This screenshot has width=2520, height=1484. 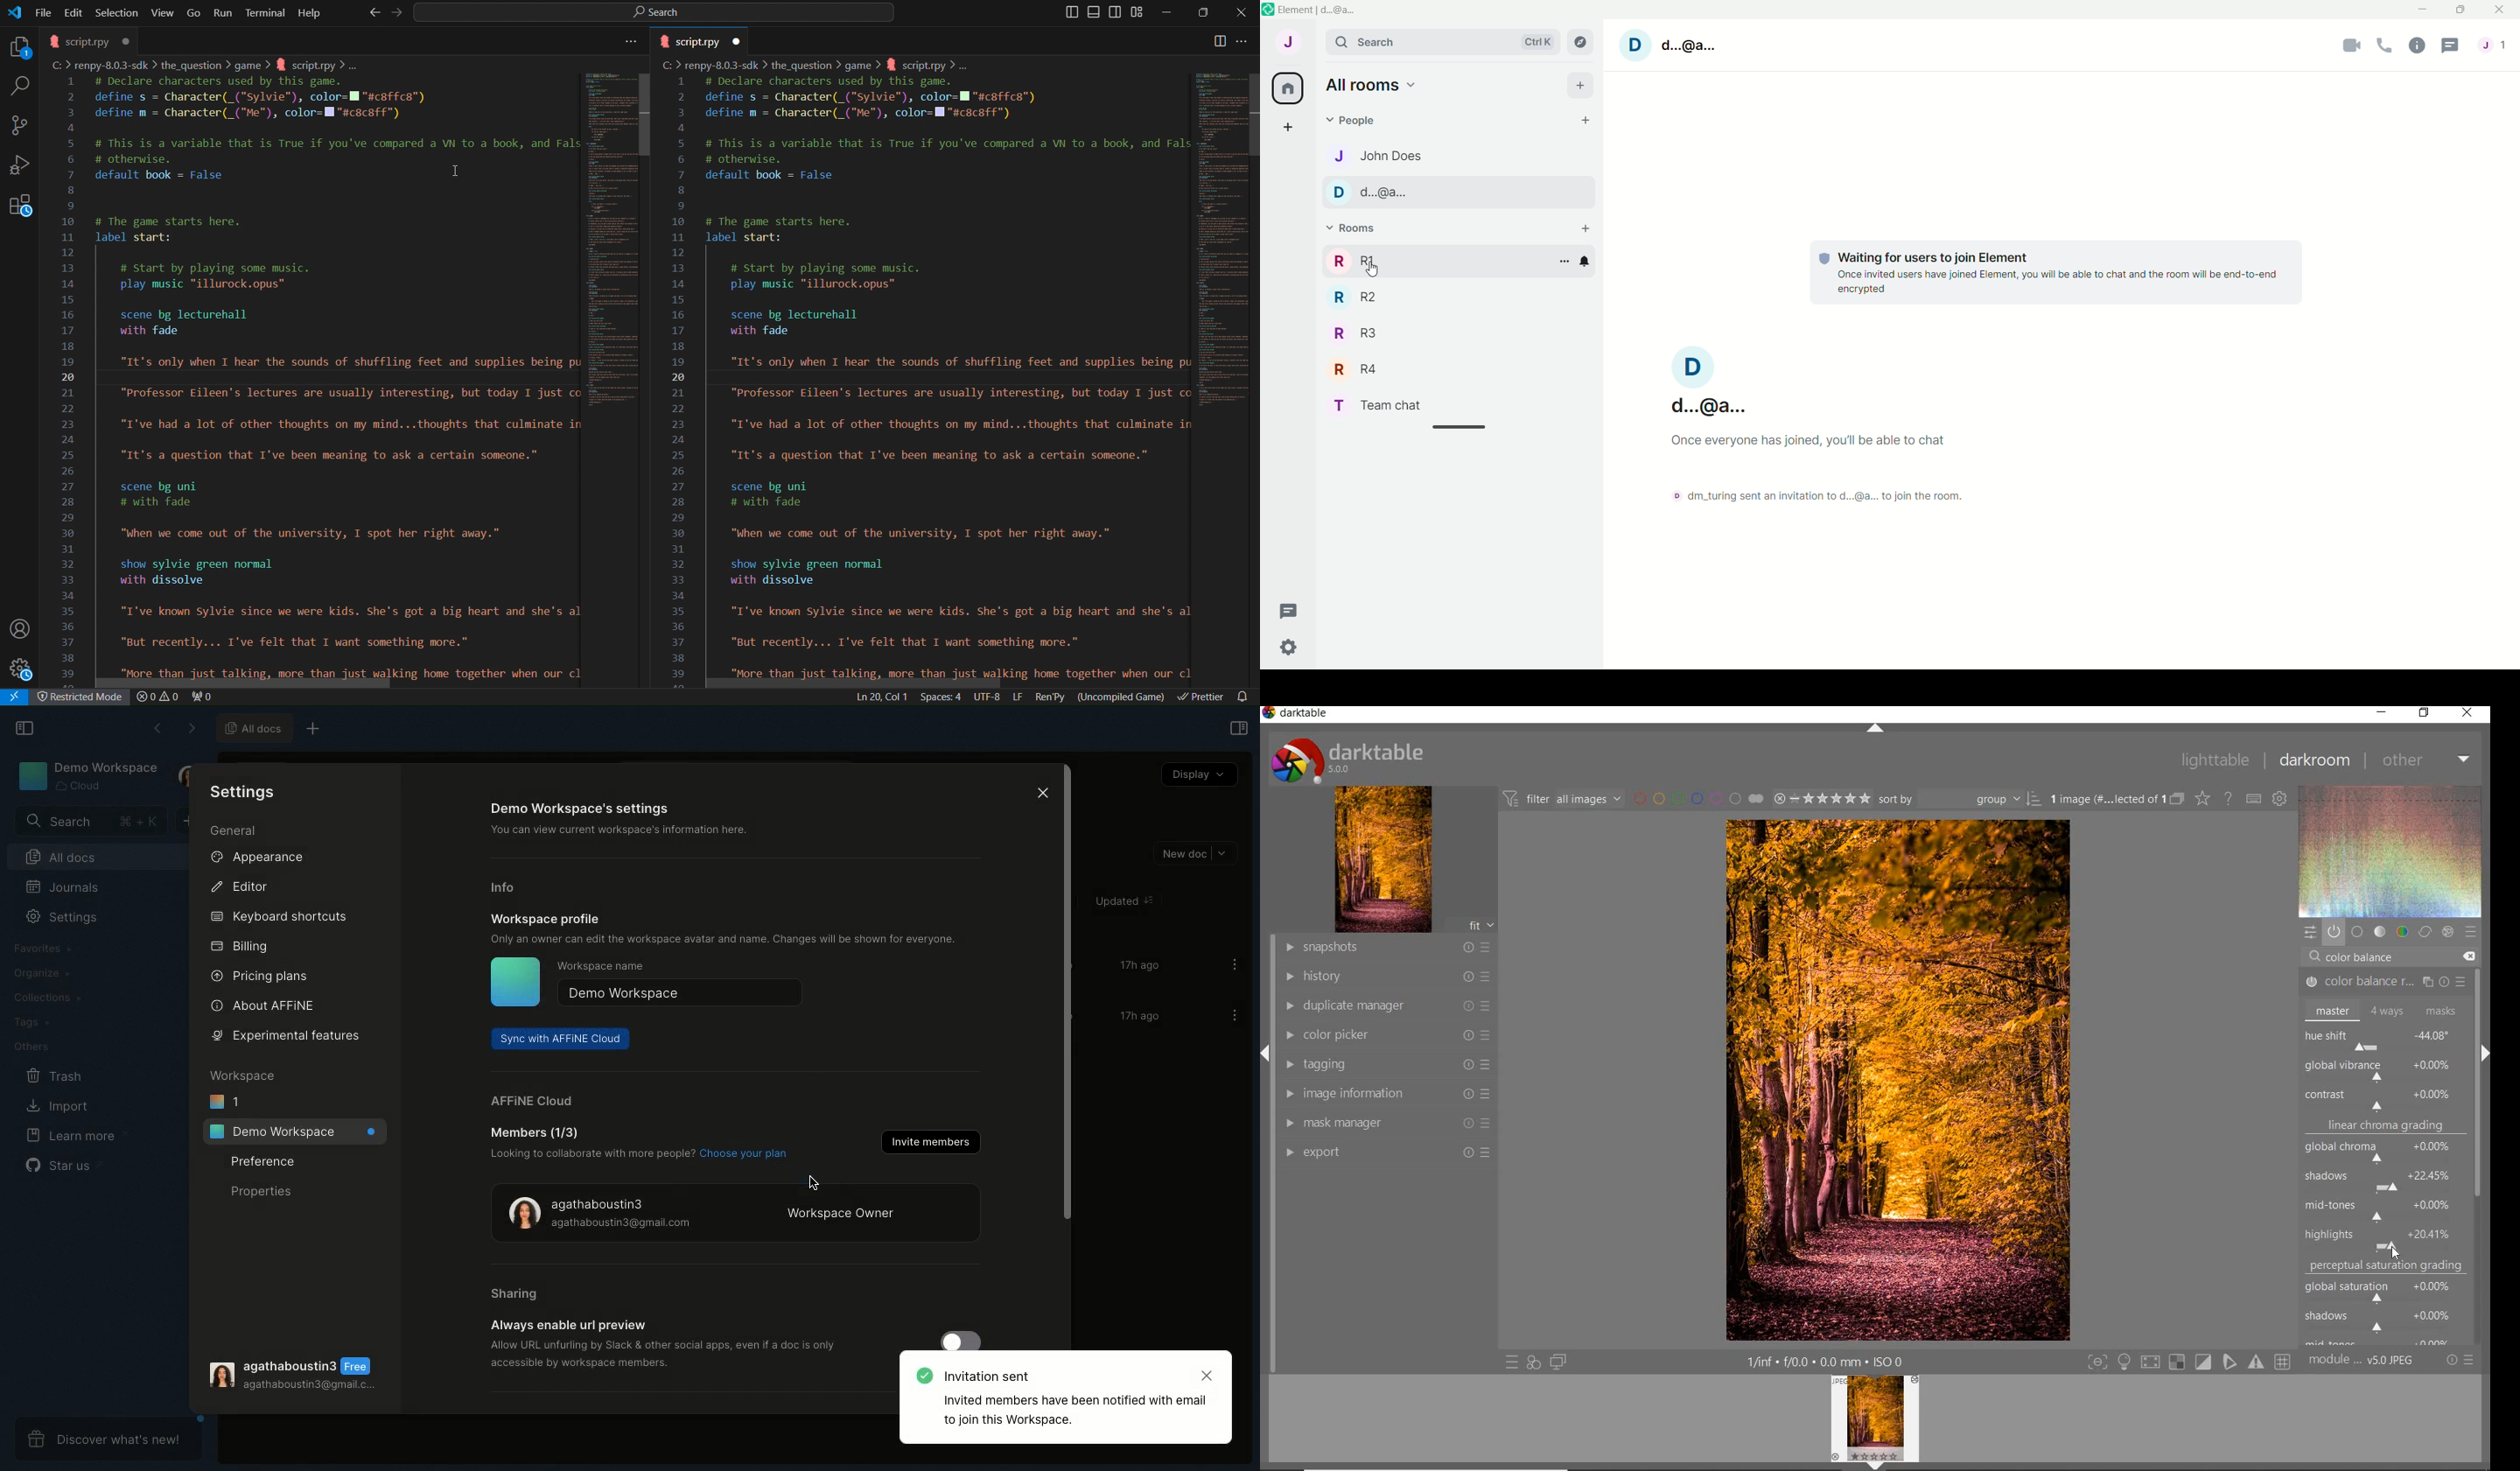 What do you see at coordinates (1534, 1363) in the screenshot?
I see `quick access for applying any style` at bounding box center [1534, 1363].